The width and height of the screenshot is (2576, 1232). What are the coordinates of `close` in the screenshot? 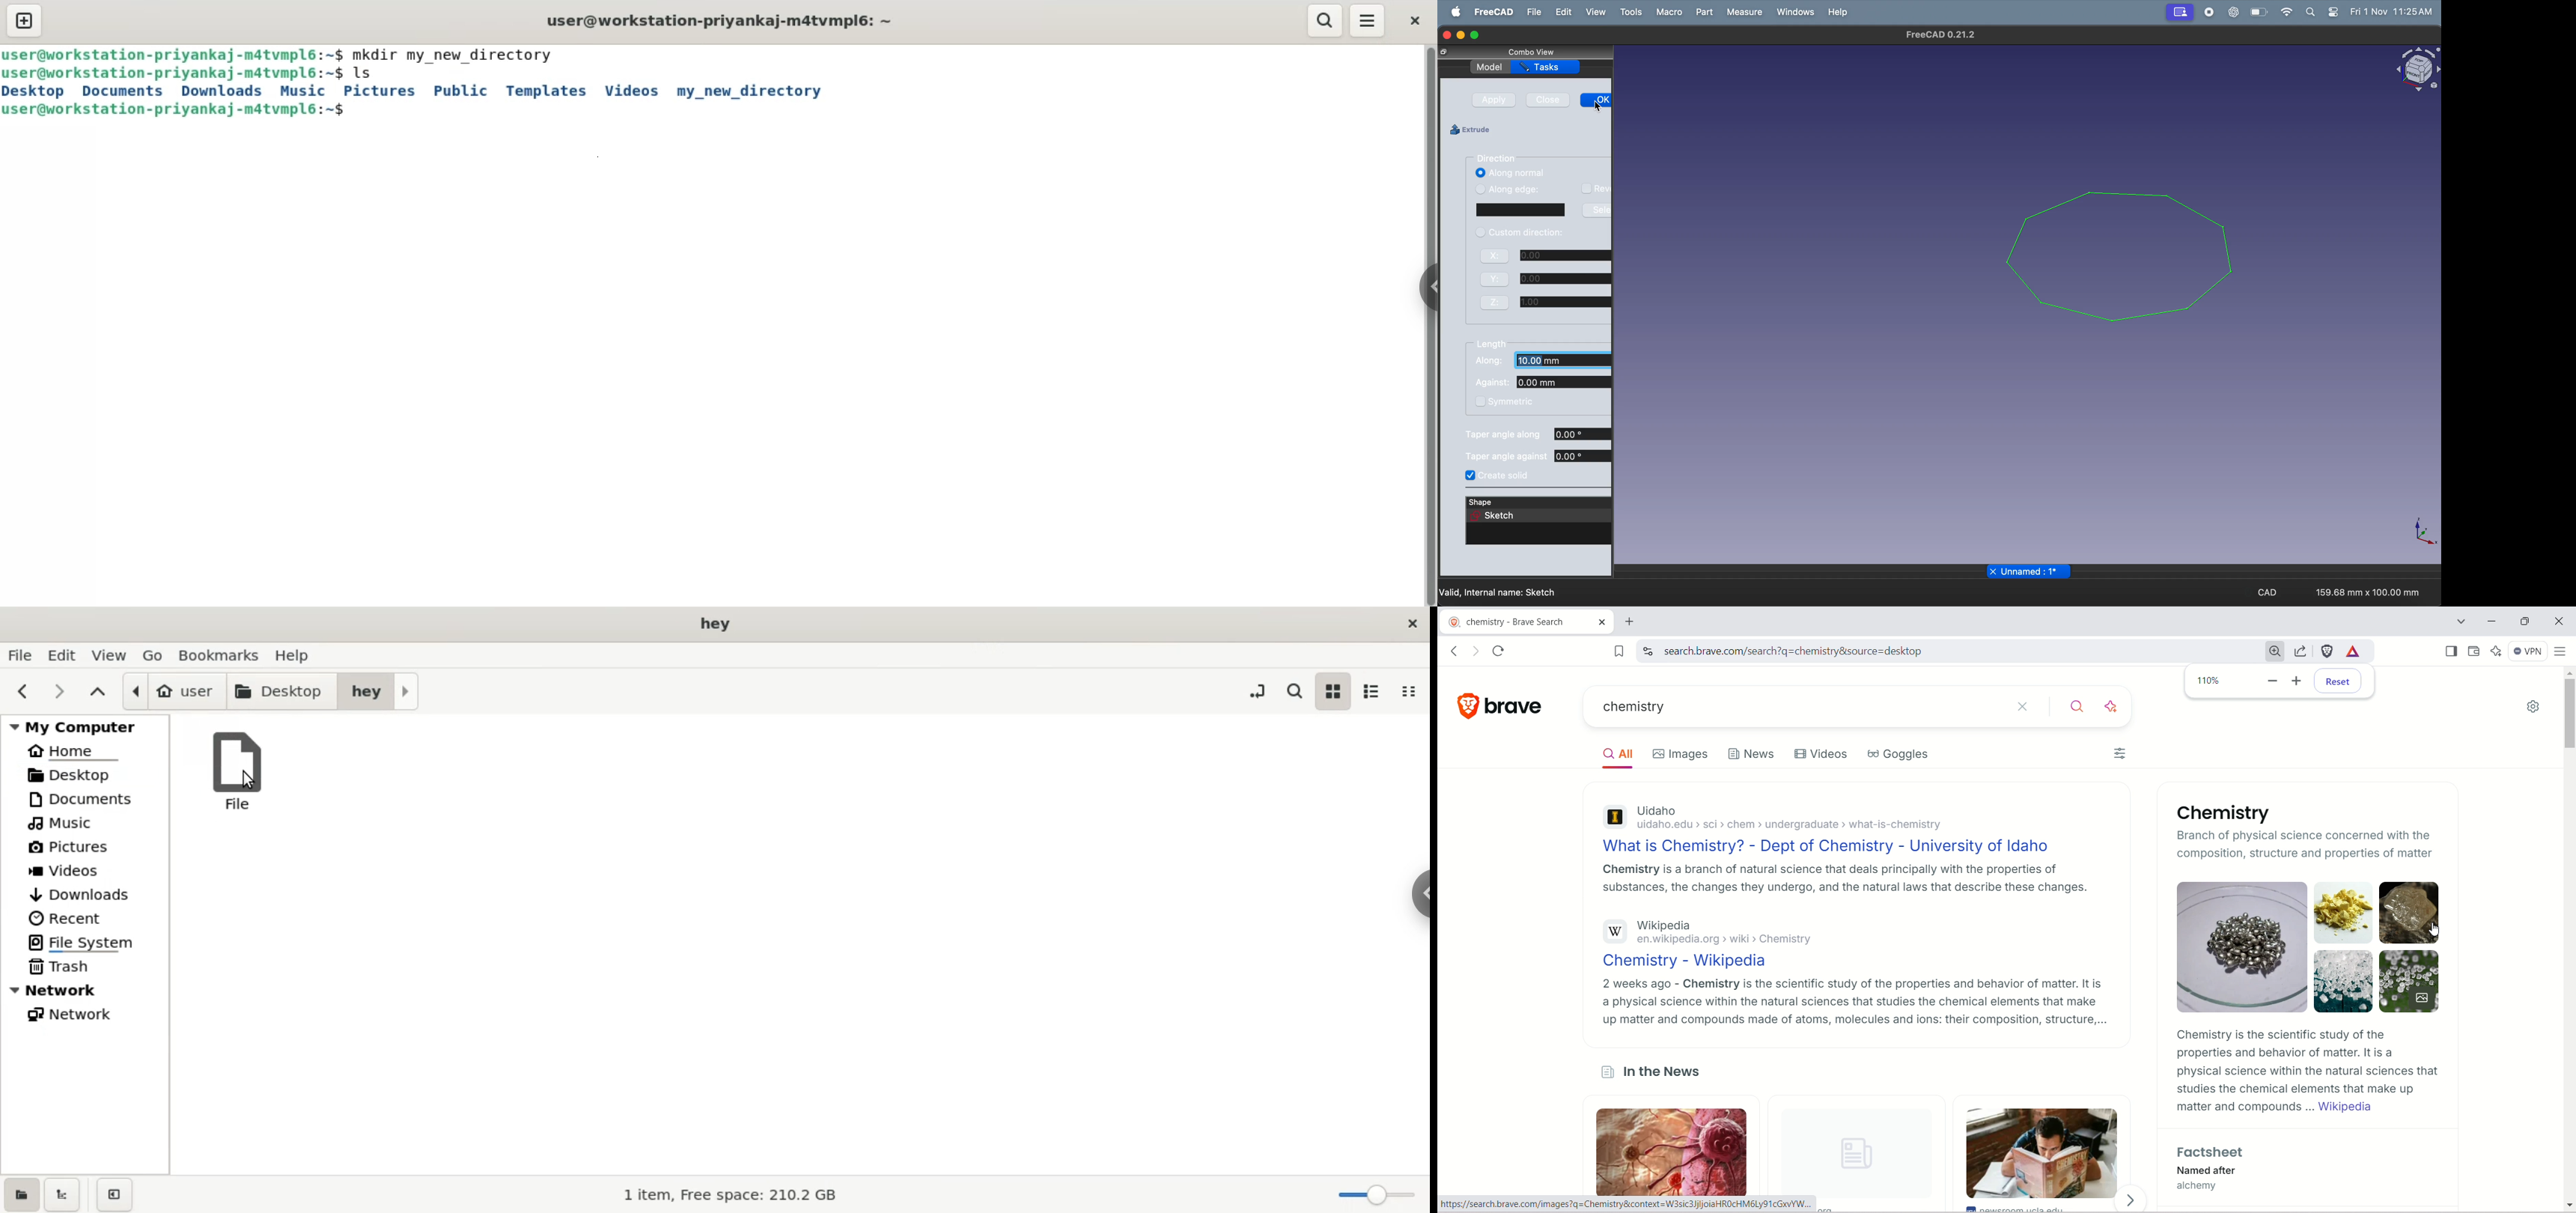 It's located at (1551, 101).